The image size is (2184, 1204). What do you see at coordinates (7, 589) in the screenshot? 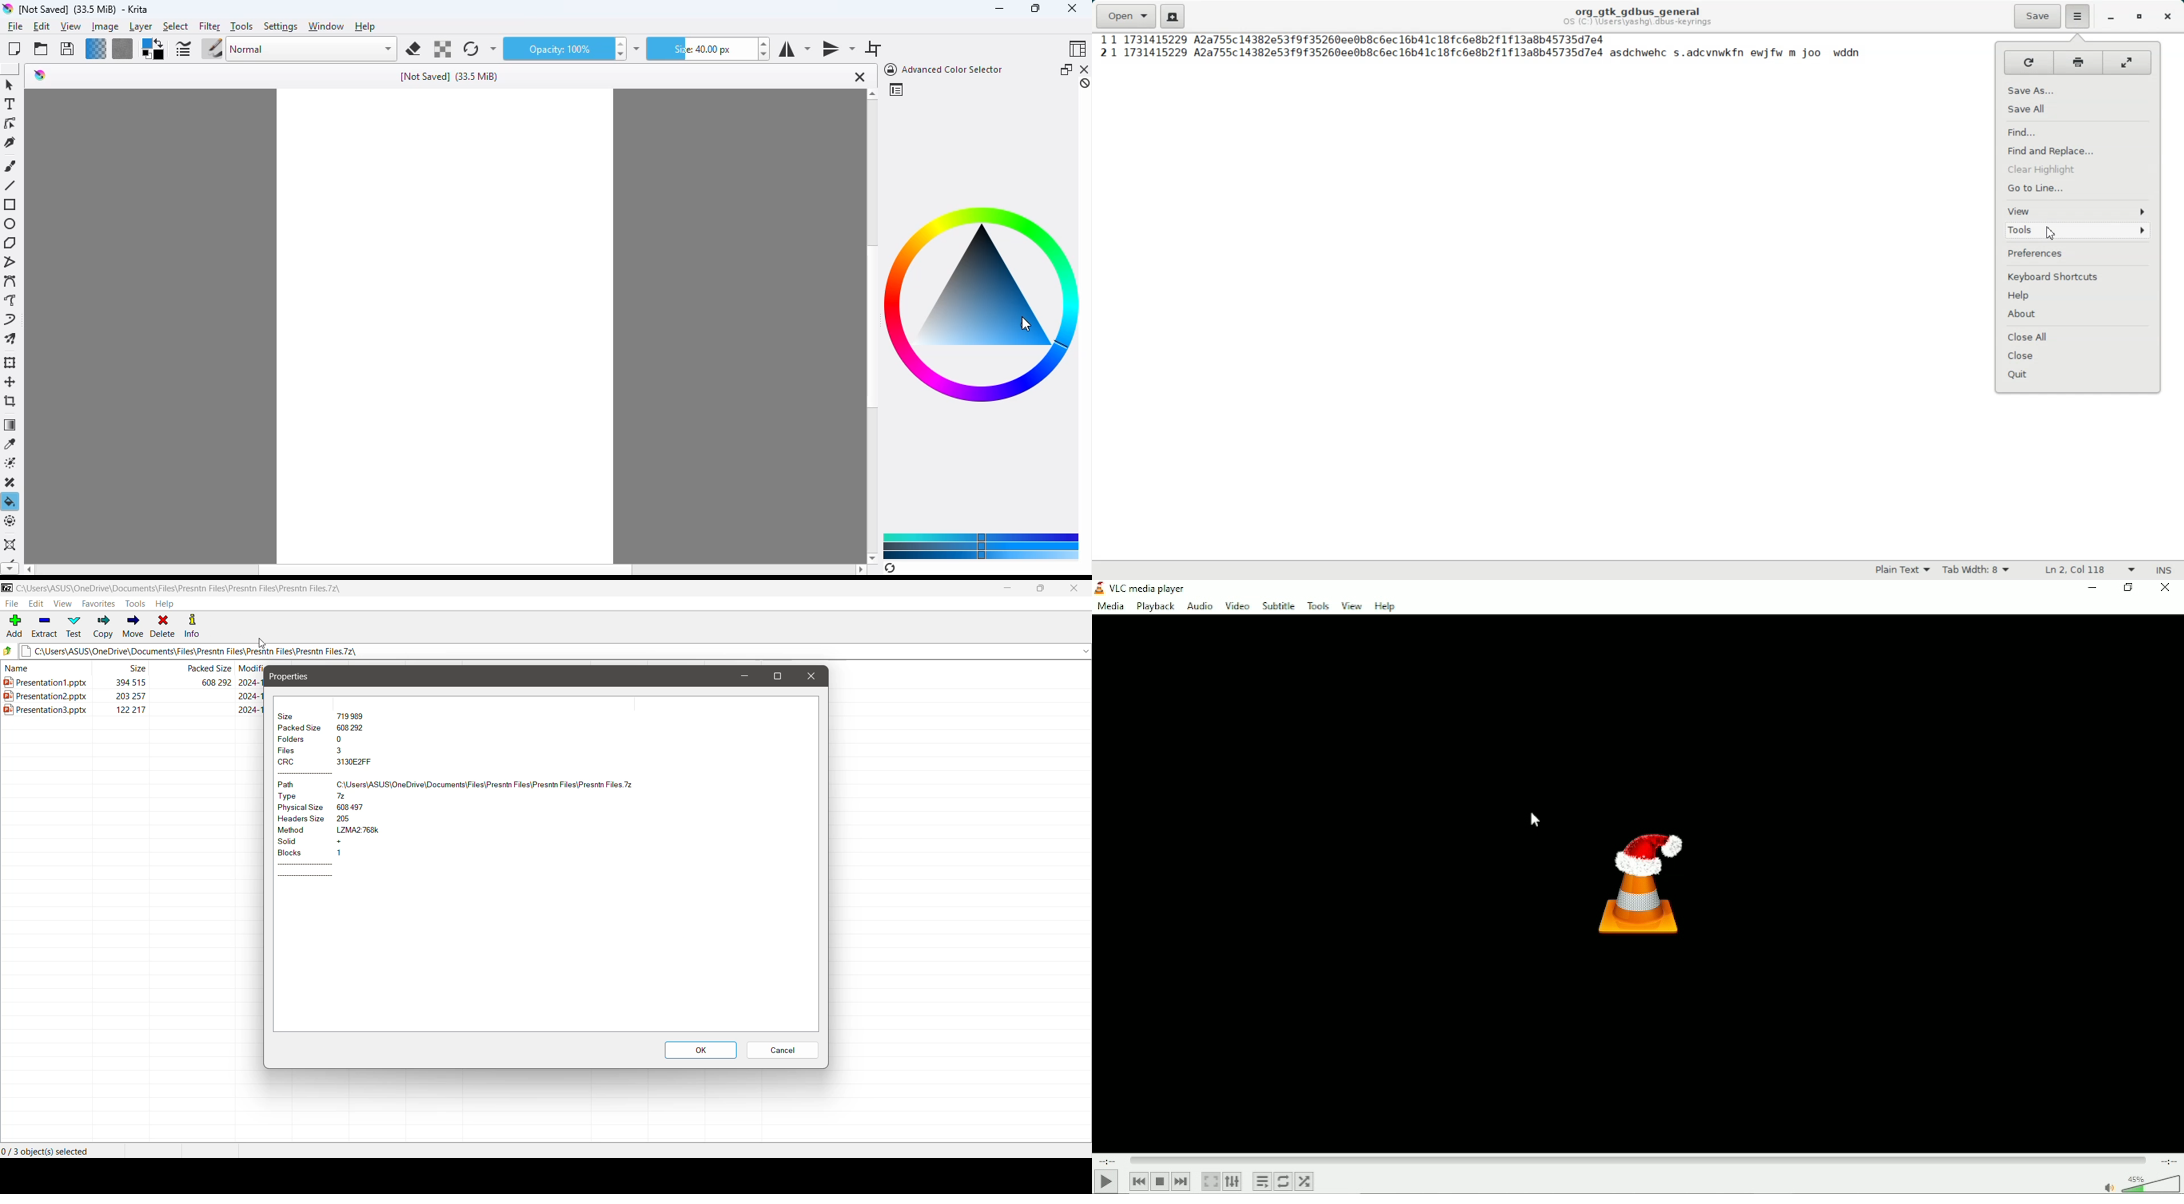
I see `7 zip Logo` at bounding box center [7, 589].